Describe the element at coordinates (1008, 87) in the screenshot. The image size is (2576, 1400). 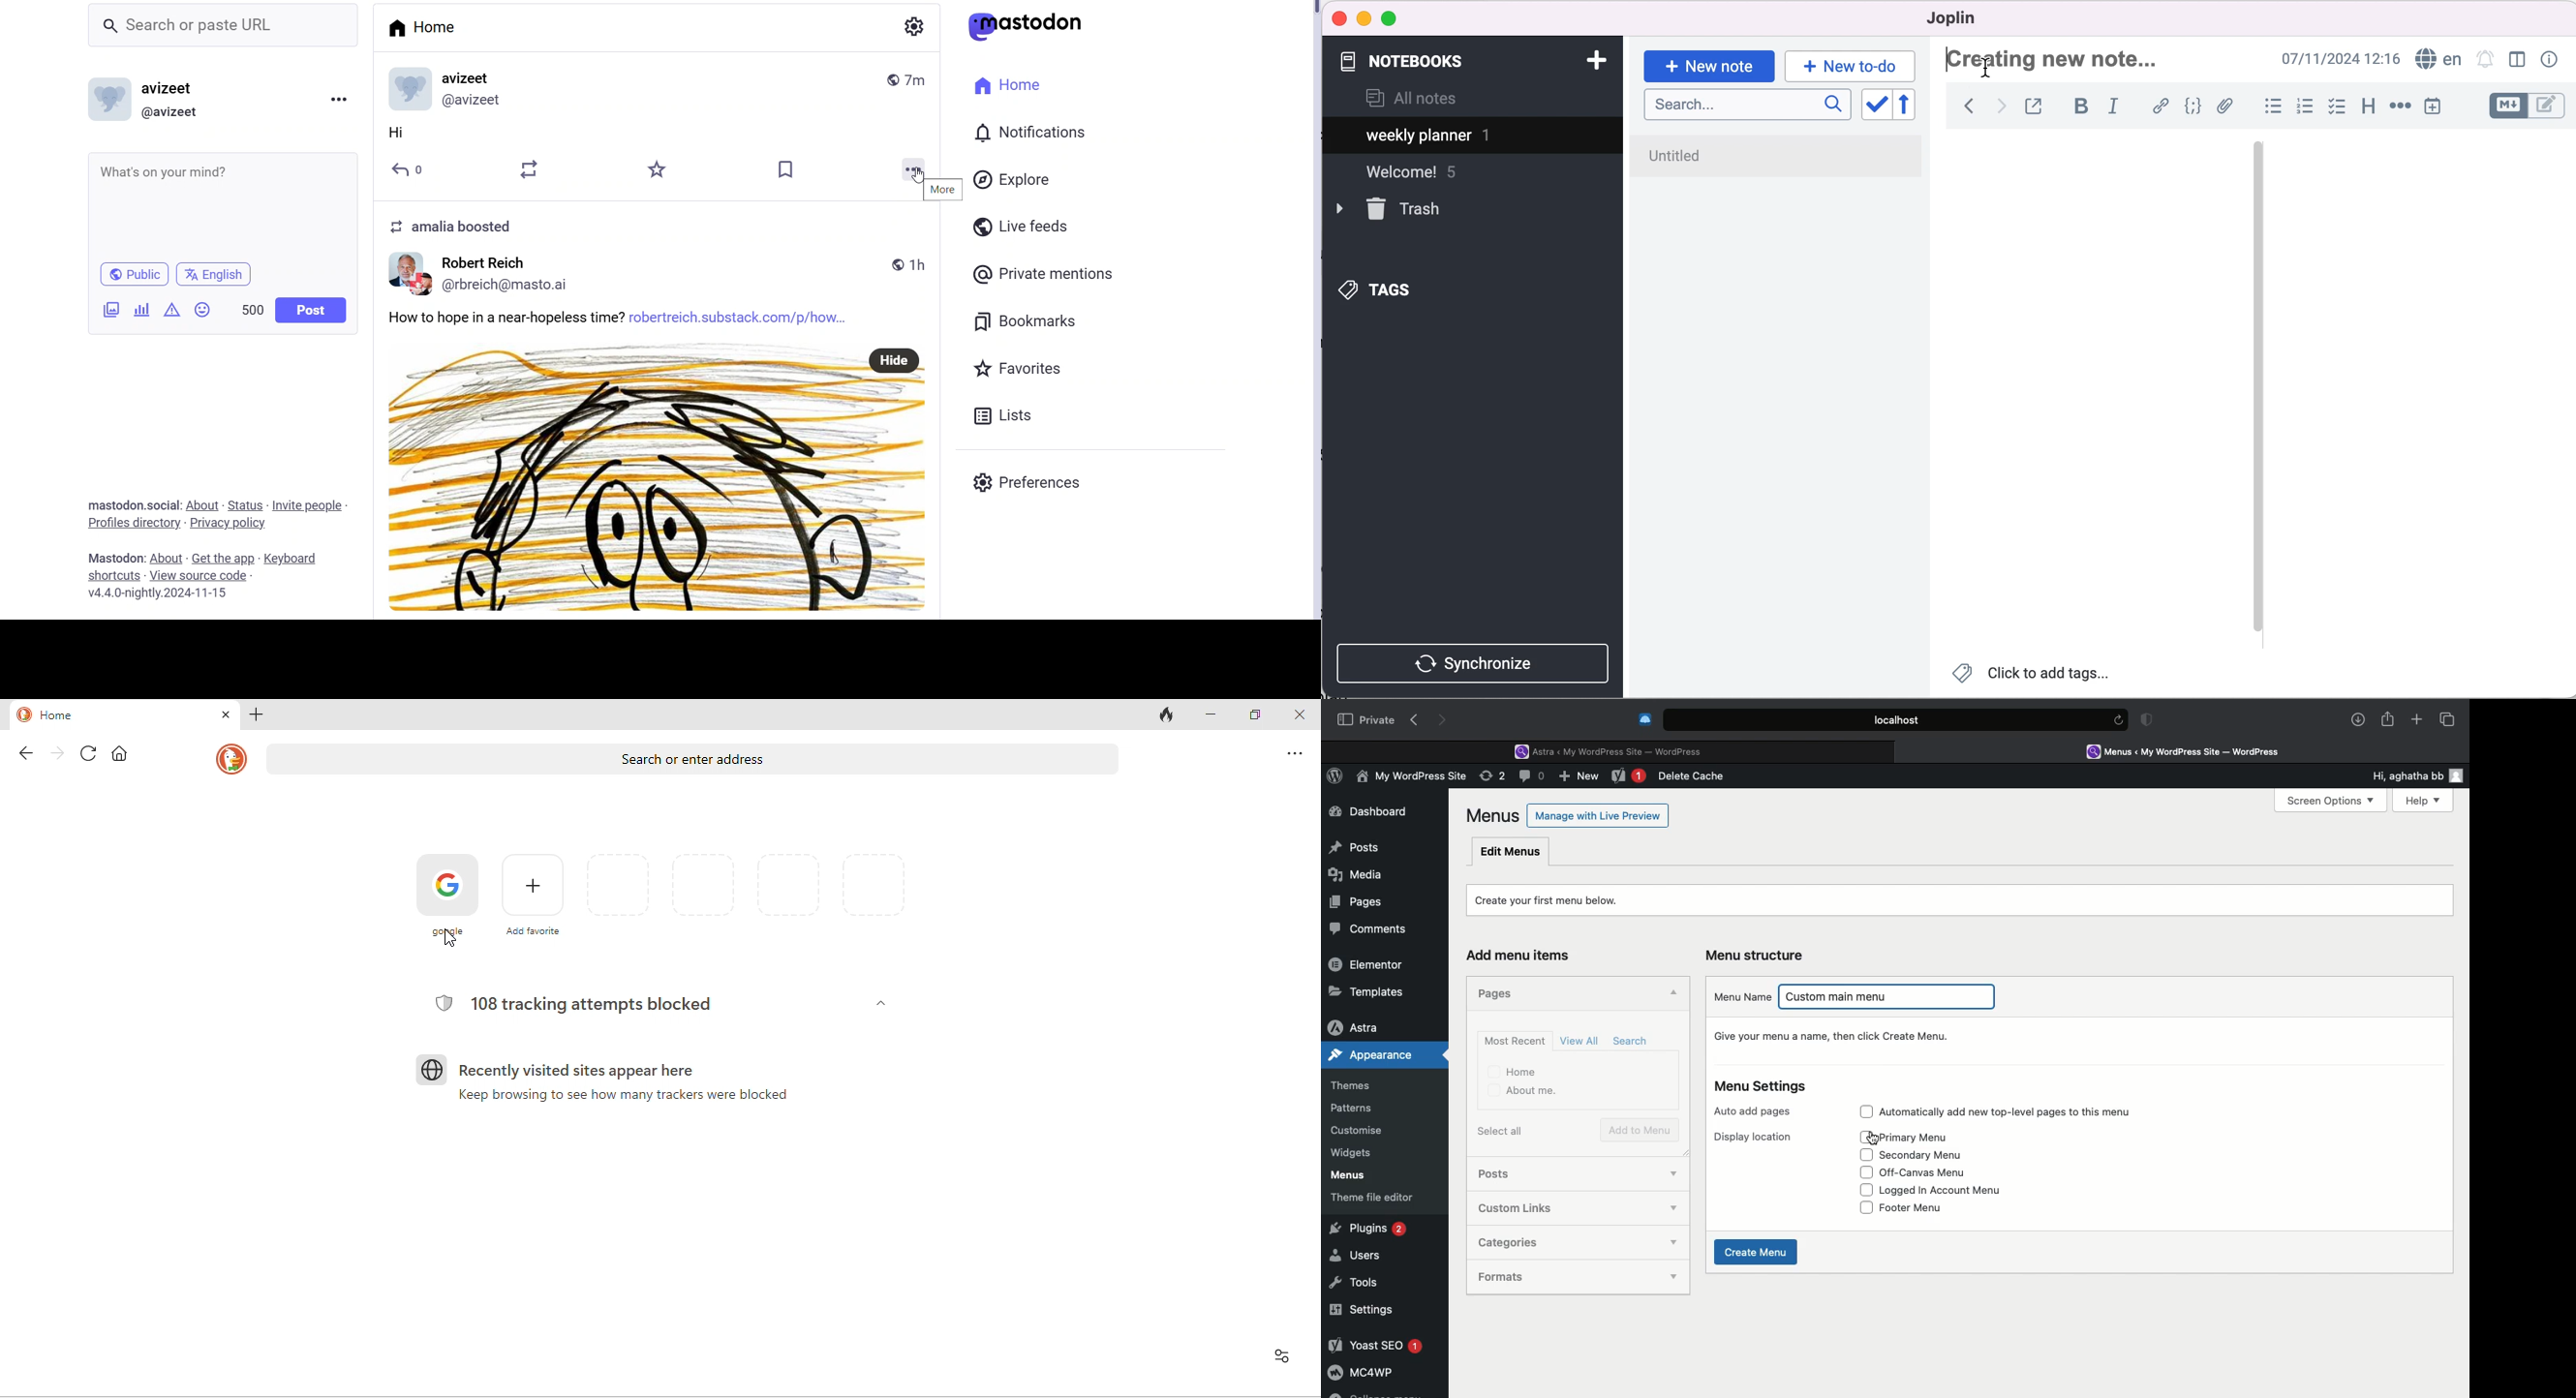
I see `Home` at that location.